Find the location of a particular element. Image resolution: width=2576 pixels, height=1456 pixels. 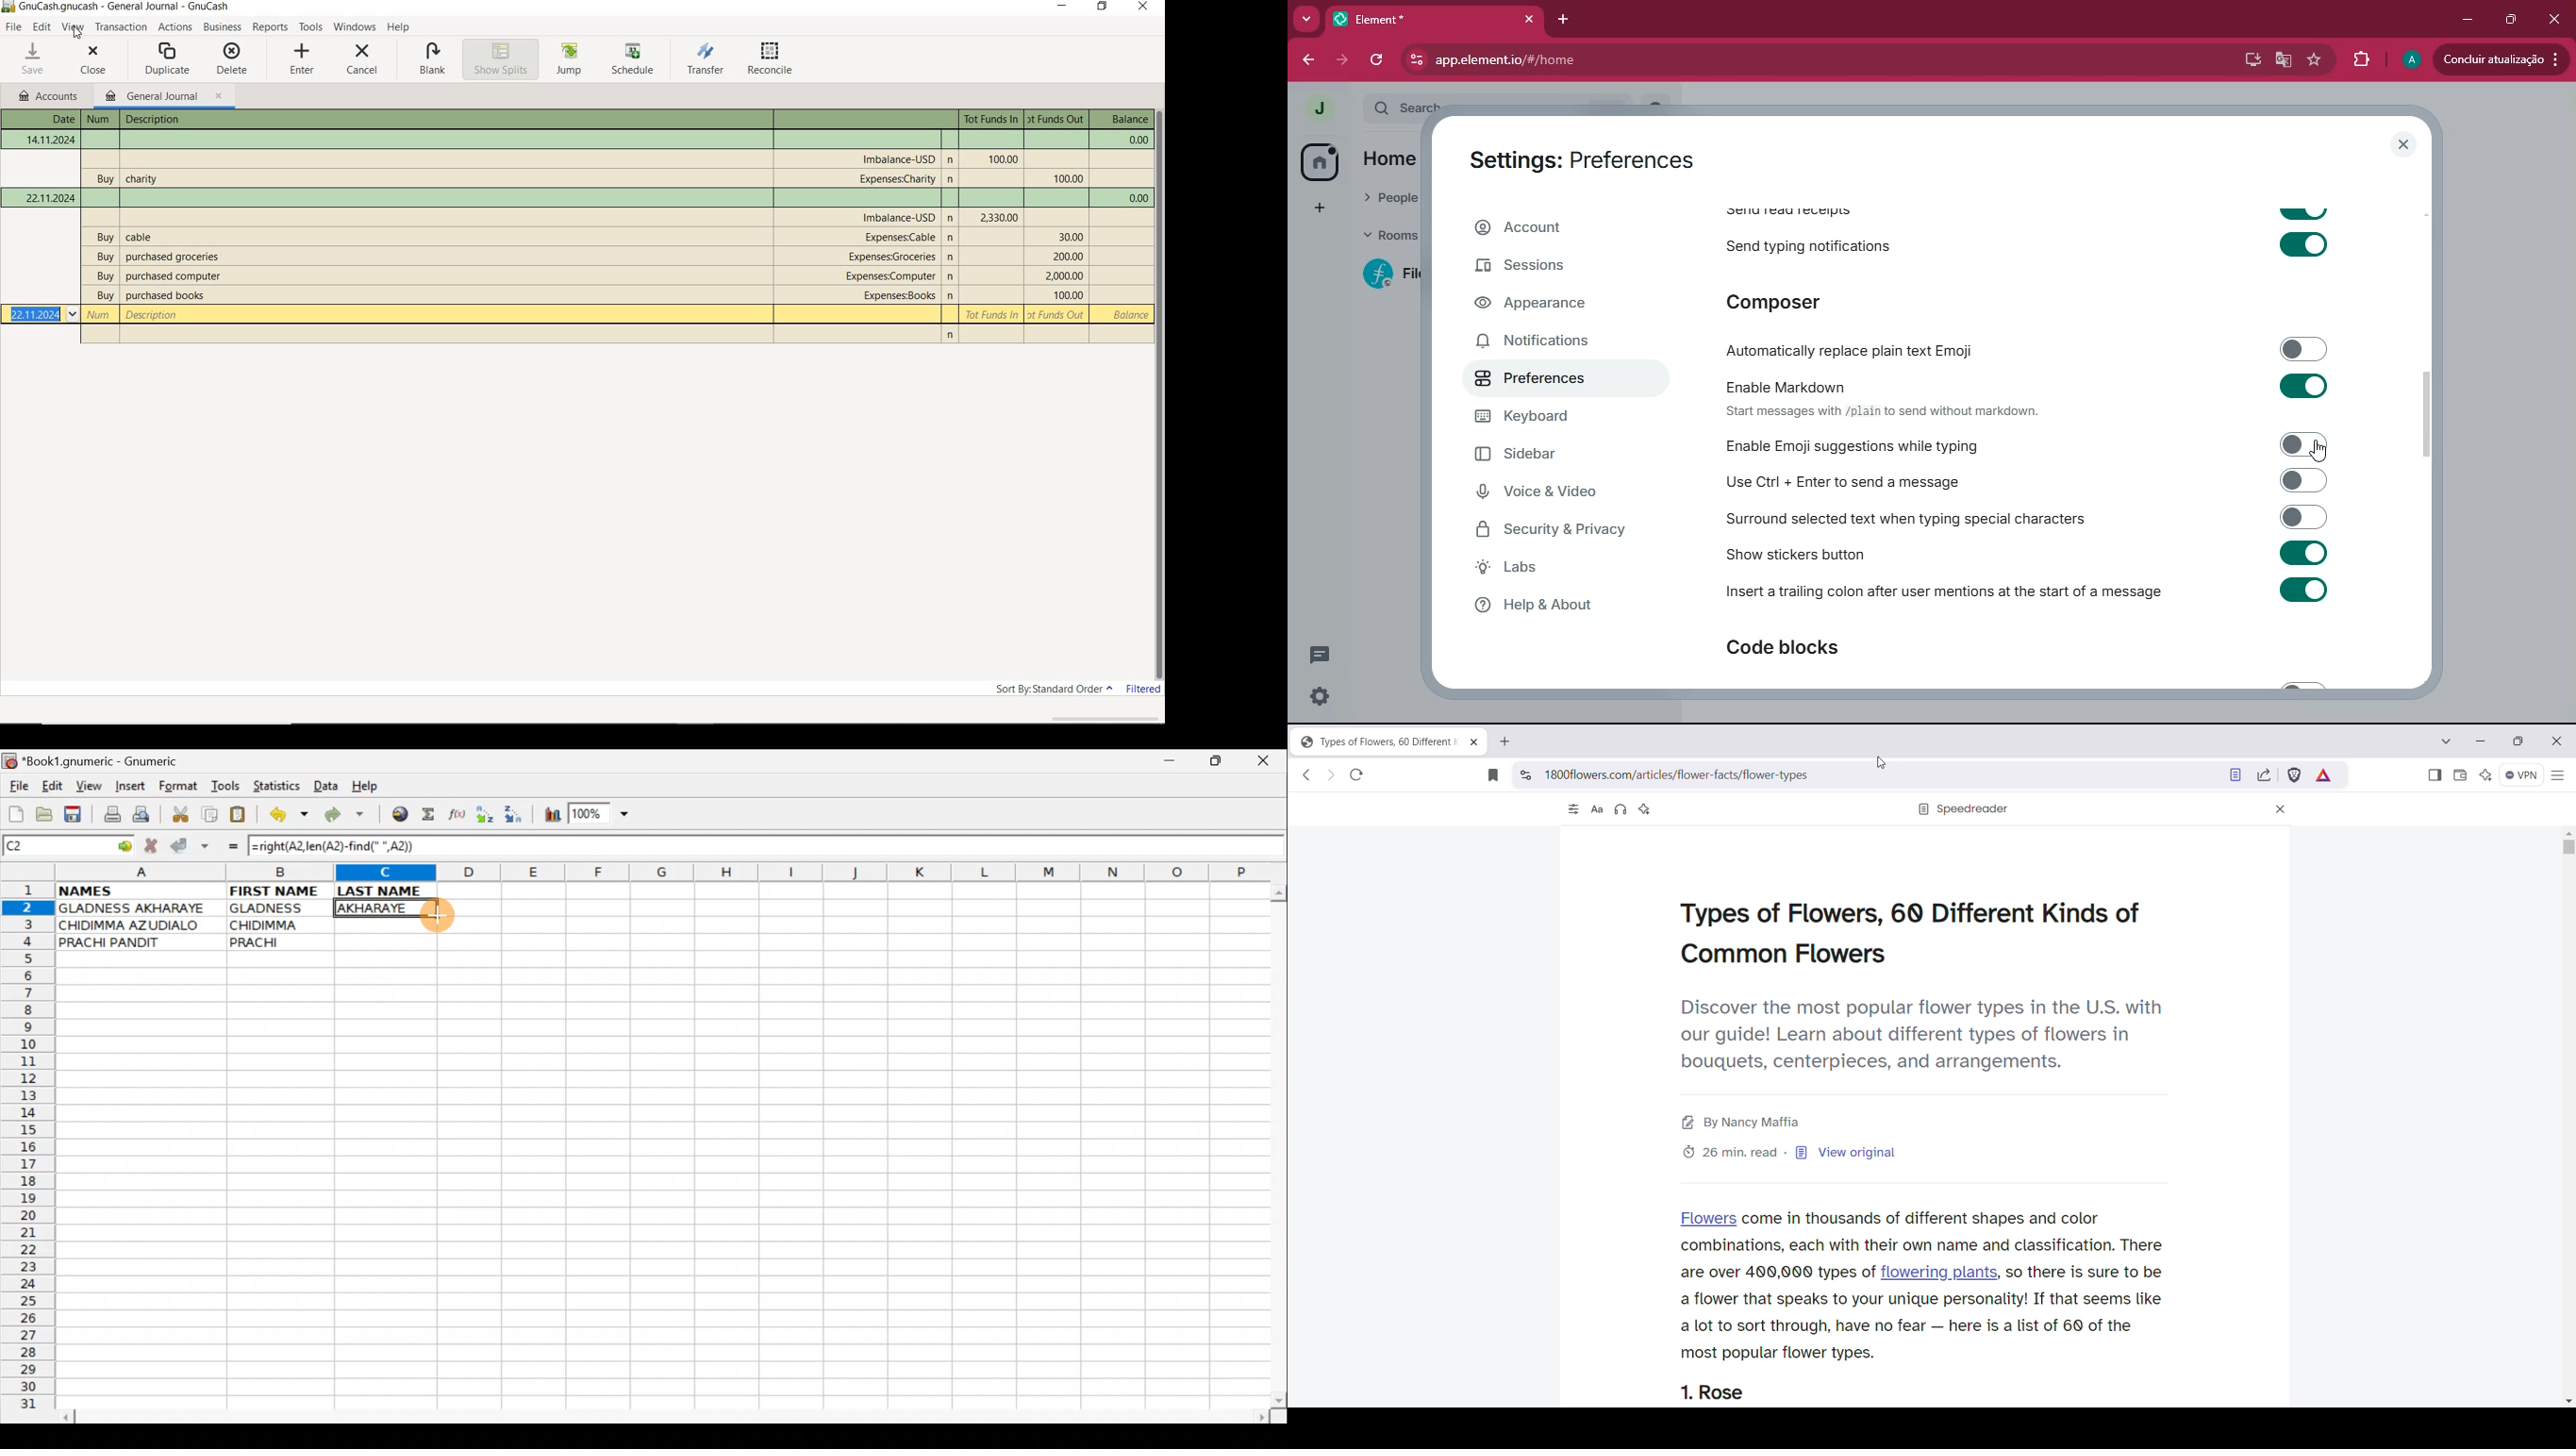

Save current workbook is located at coordinates (76, 815).